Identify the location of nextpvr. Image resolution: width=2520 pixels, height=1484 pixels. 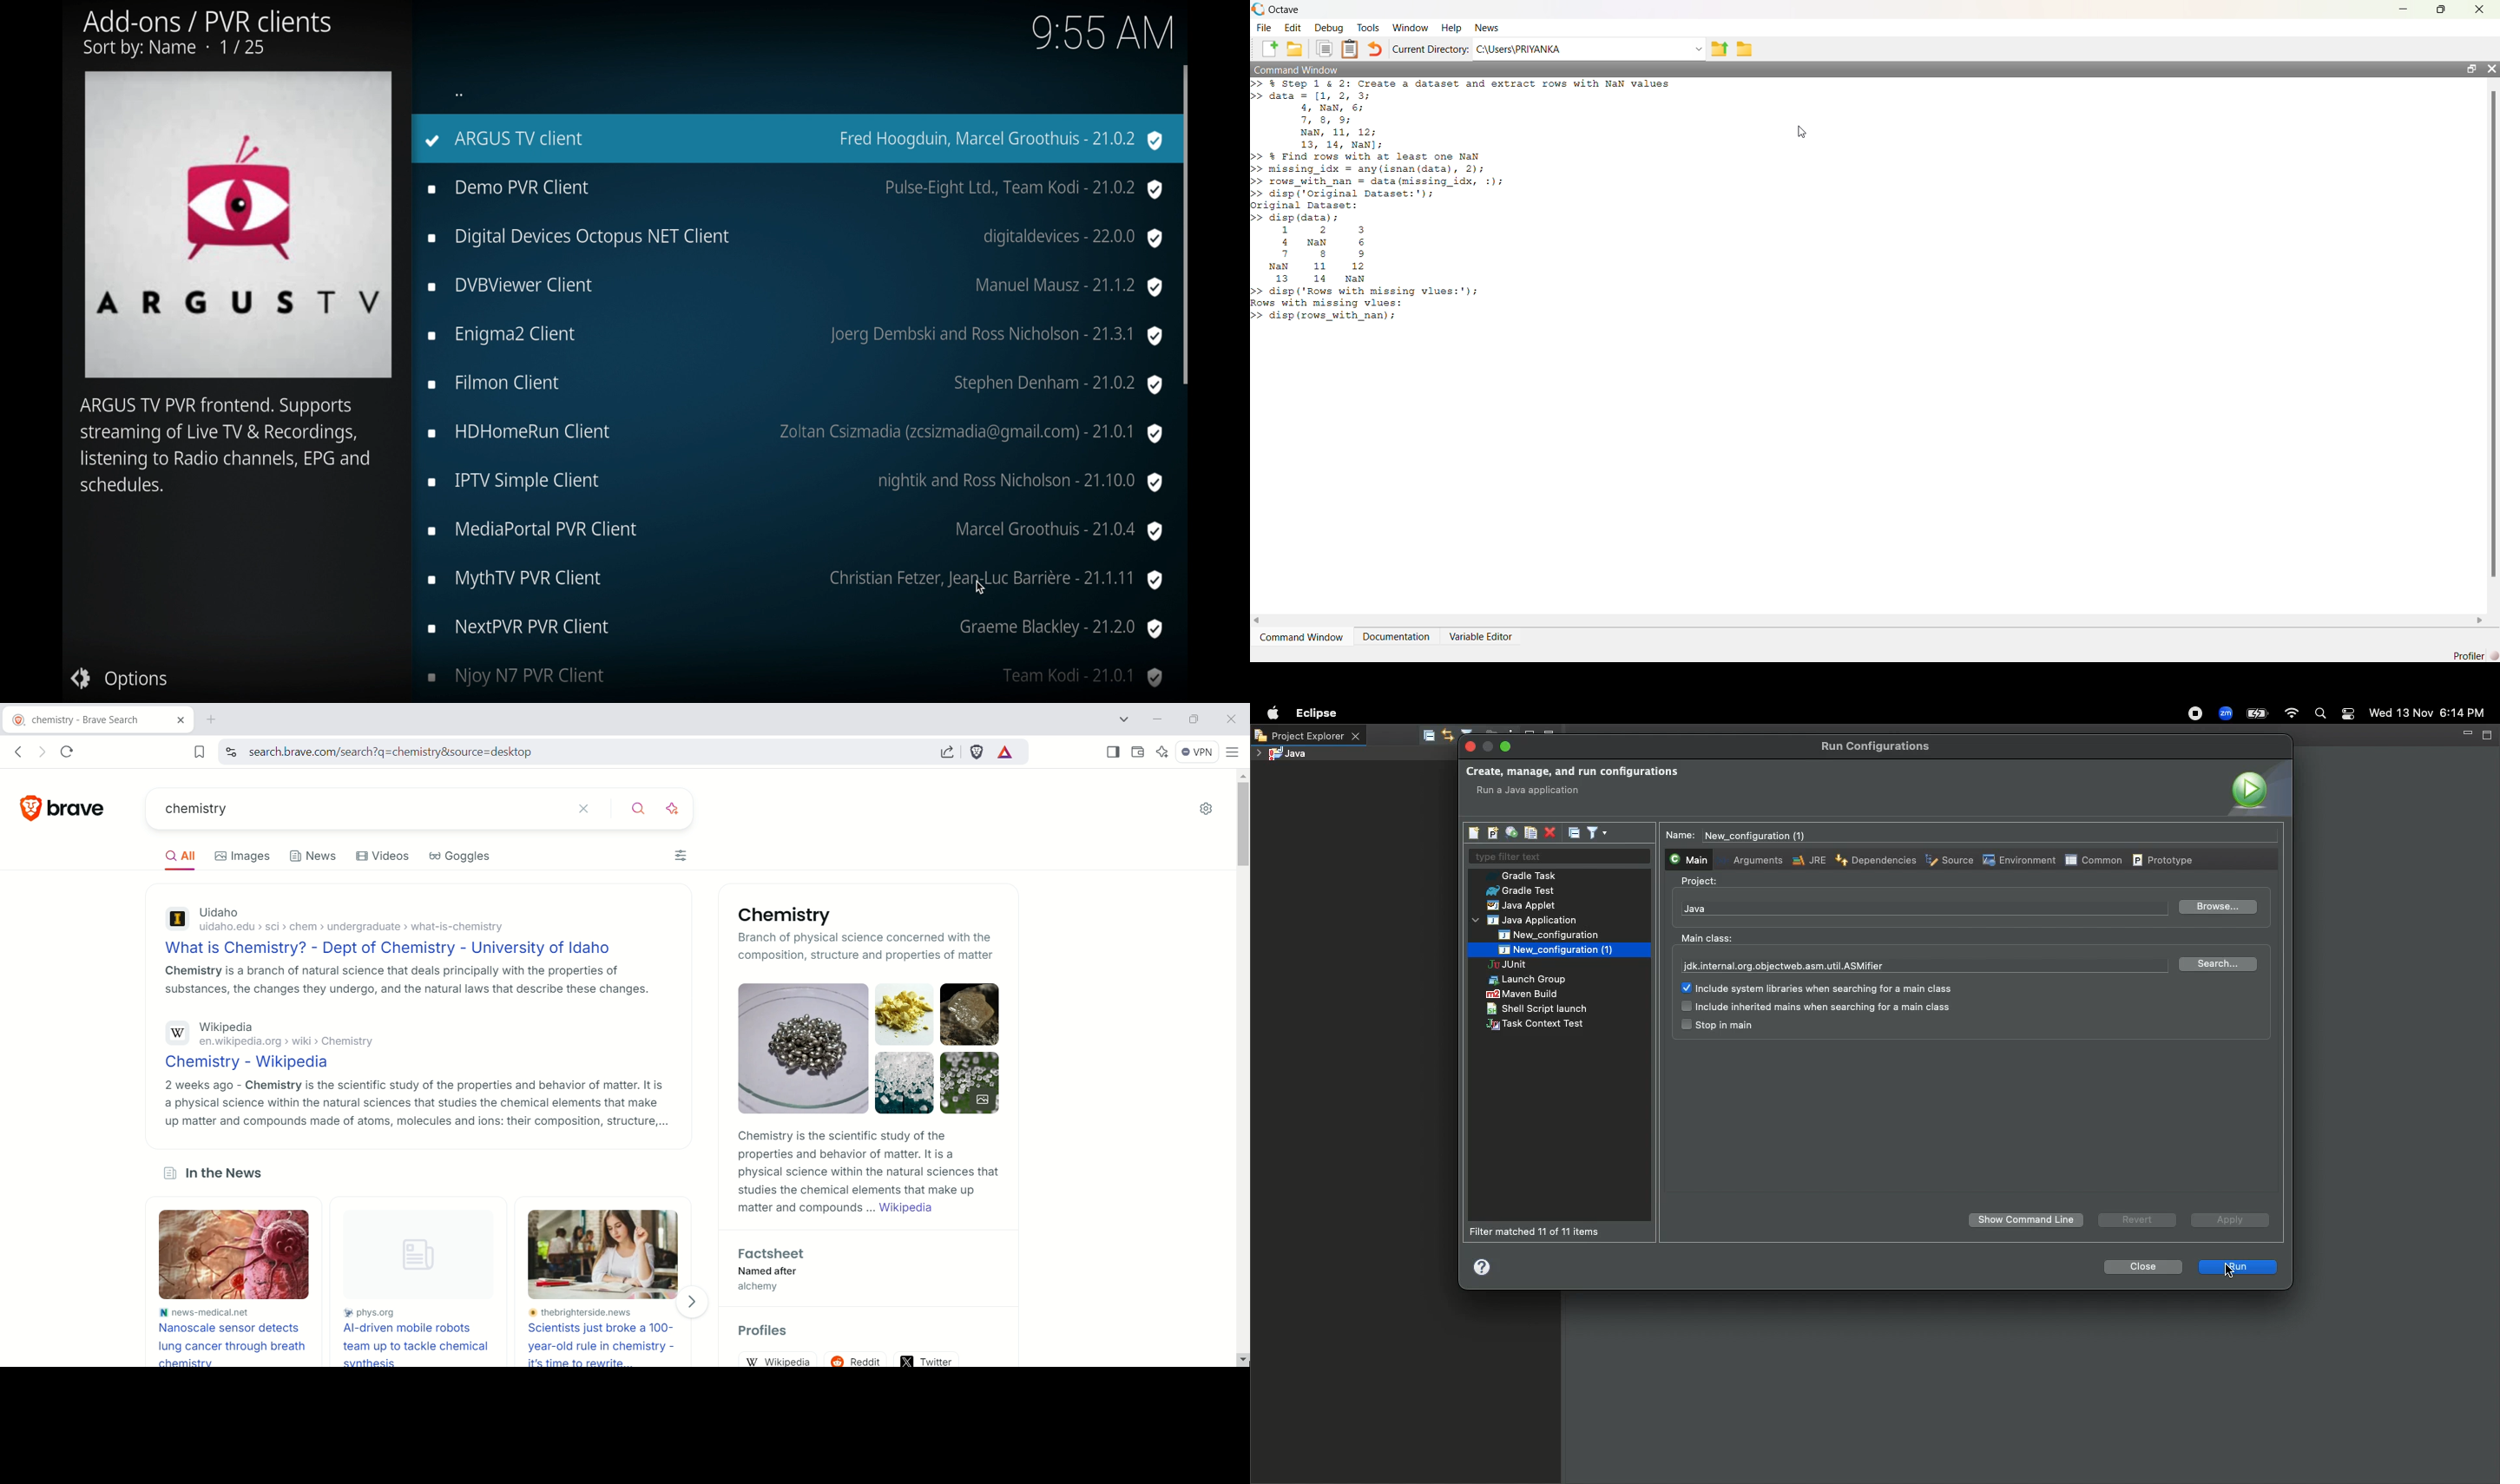
(794, 629).